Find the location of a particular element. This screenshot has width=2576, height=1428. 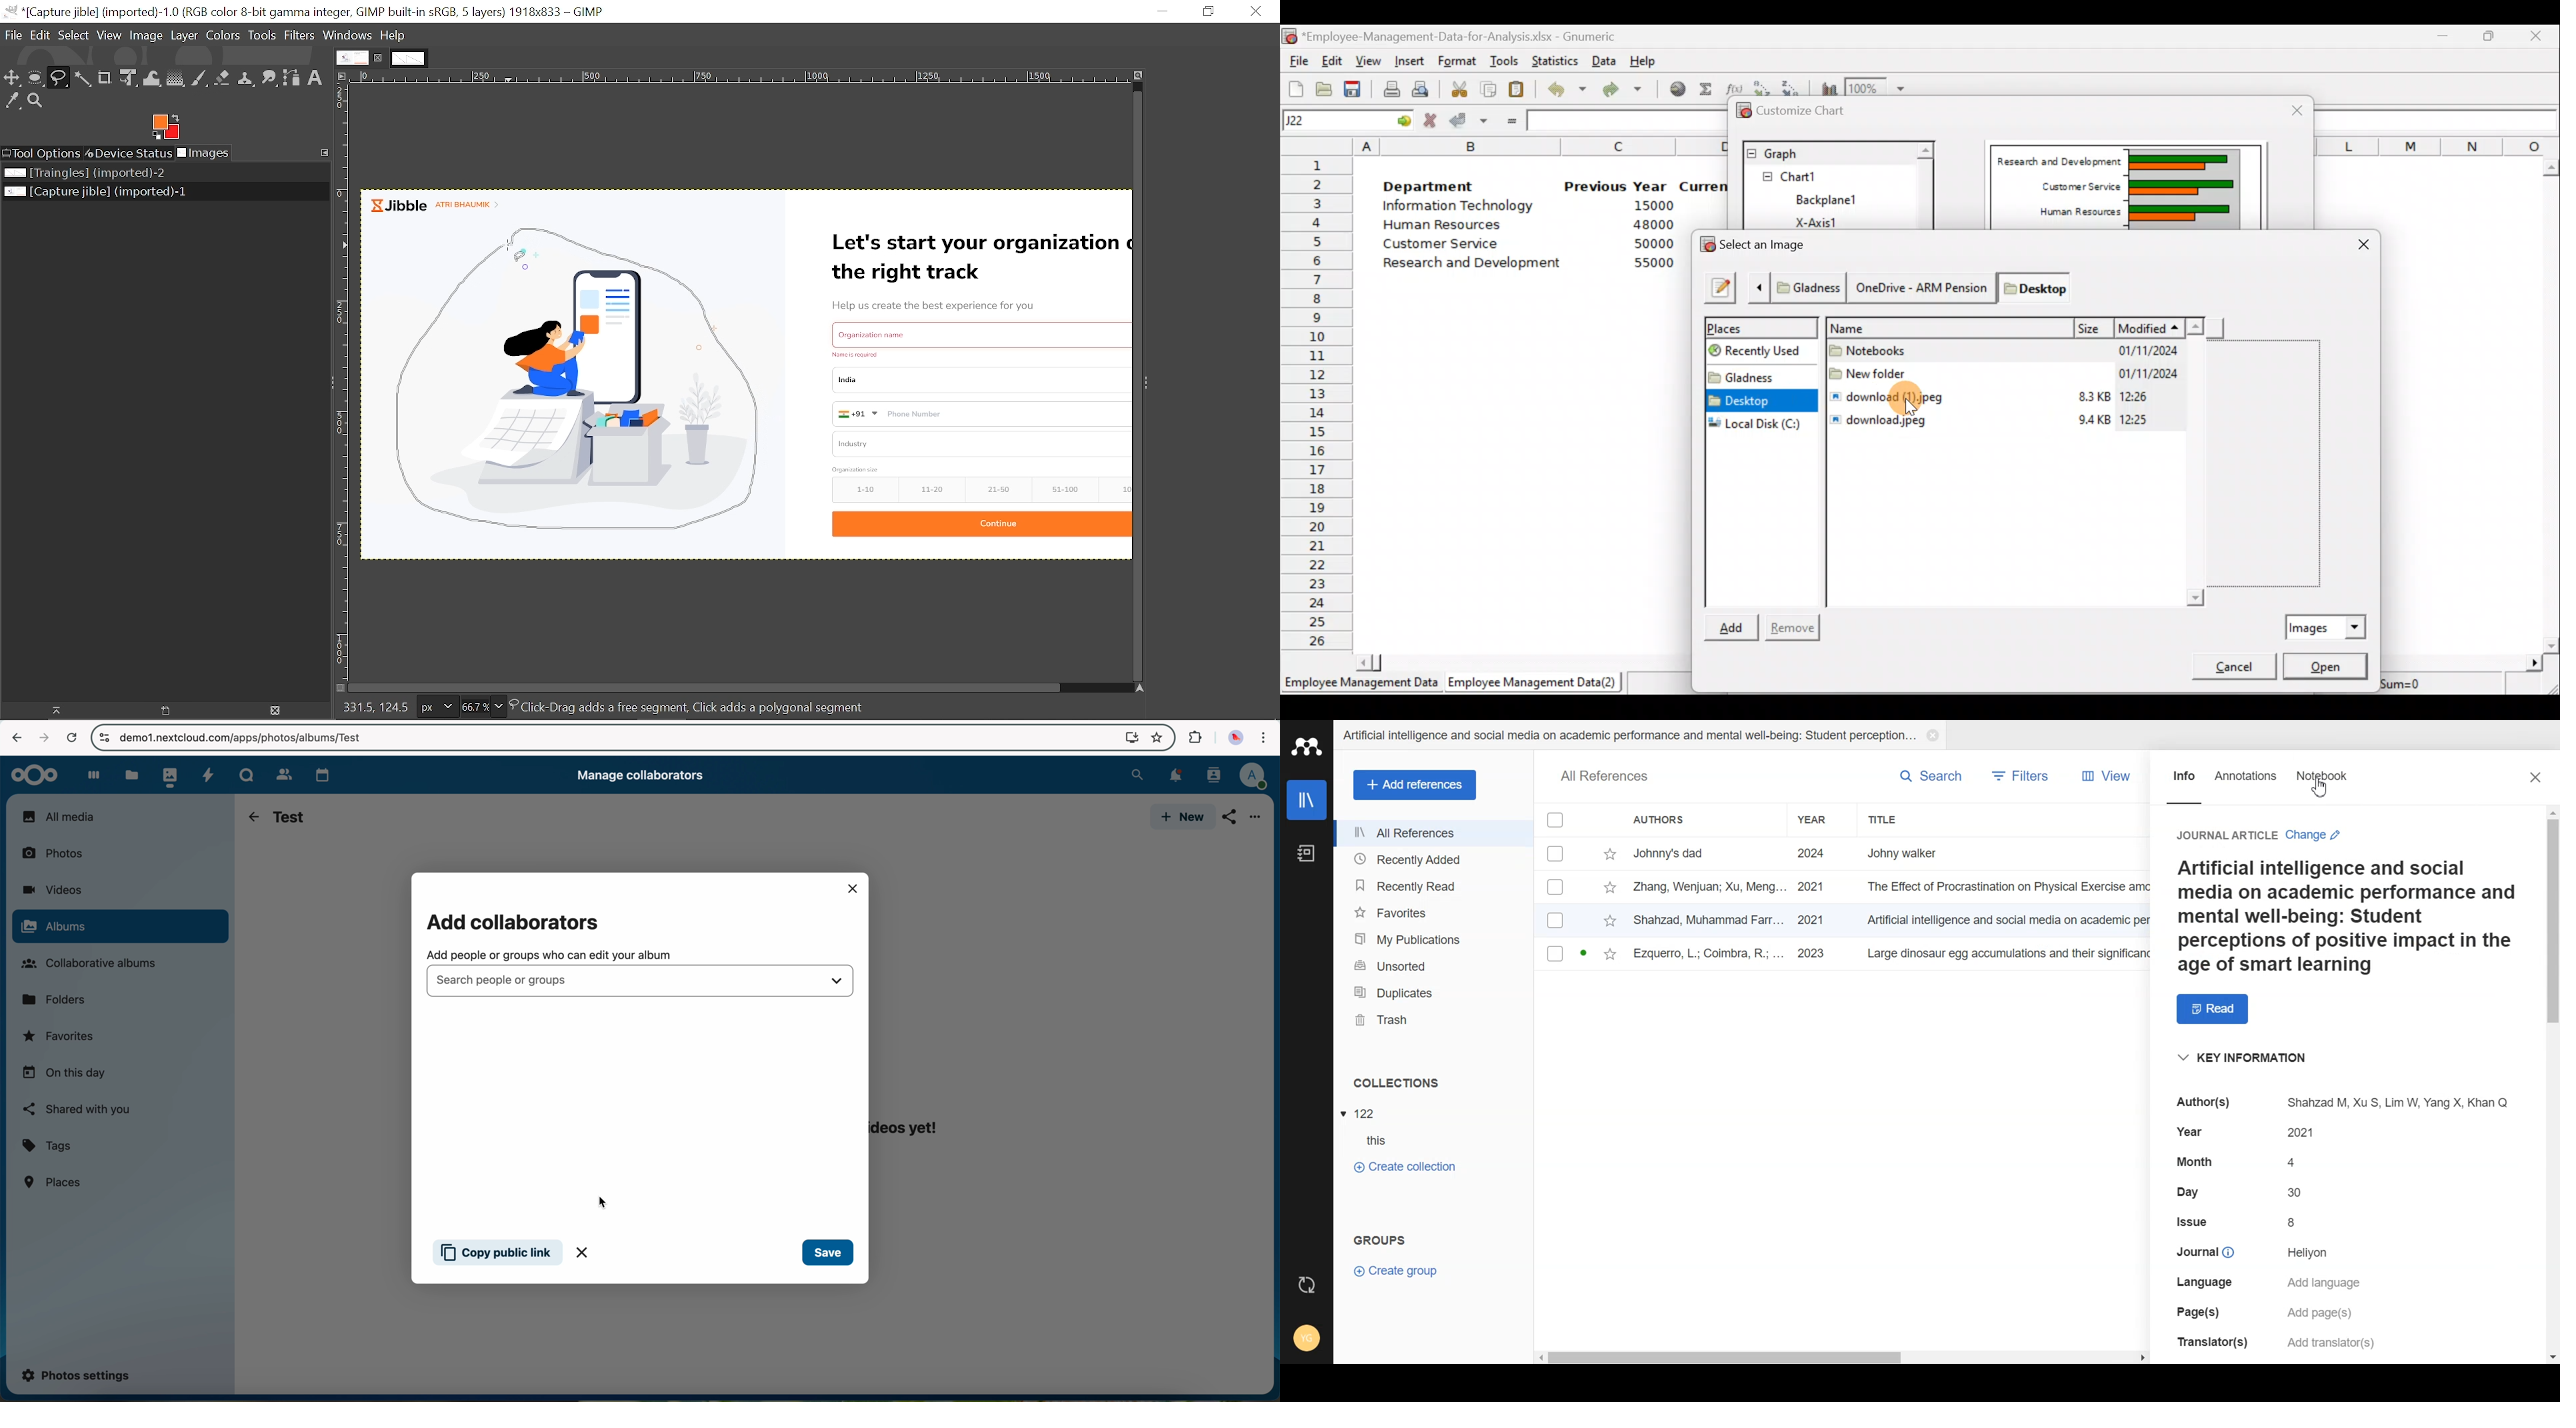

videos is located at coordinates (52, 890).